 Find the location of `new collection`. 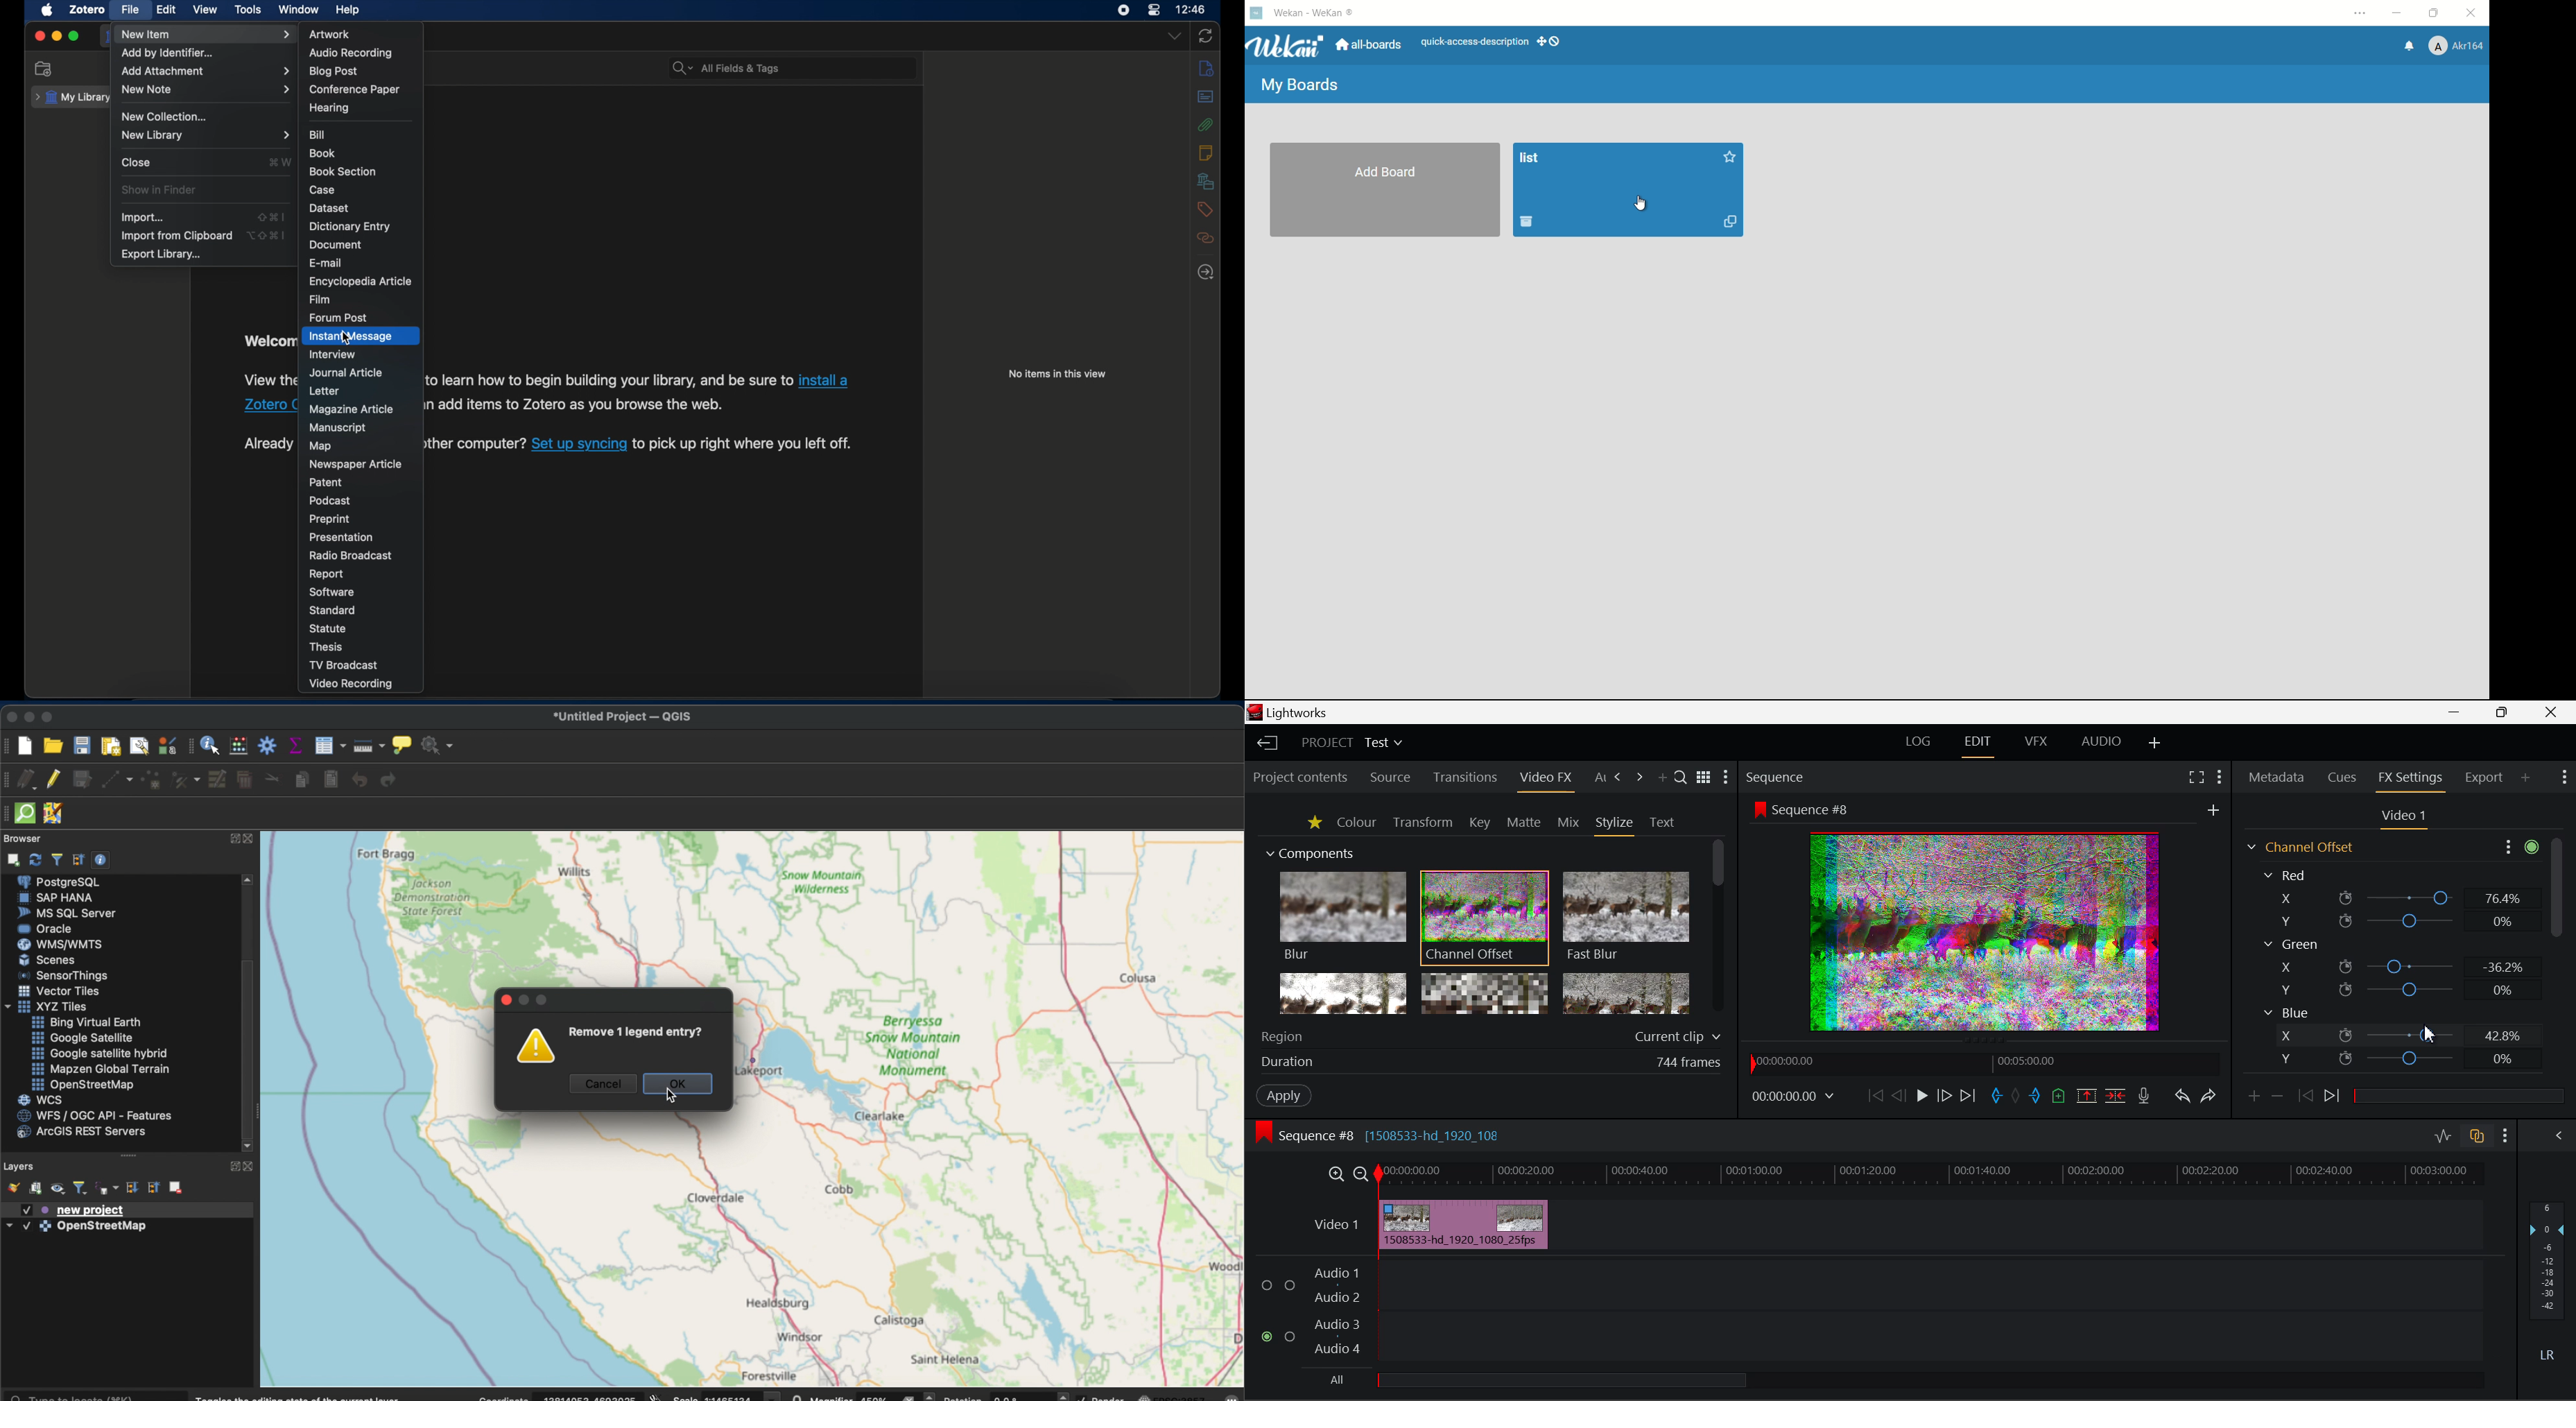

new collection is located at coordinates (163, 117).